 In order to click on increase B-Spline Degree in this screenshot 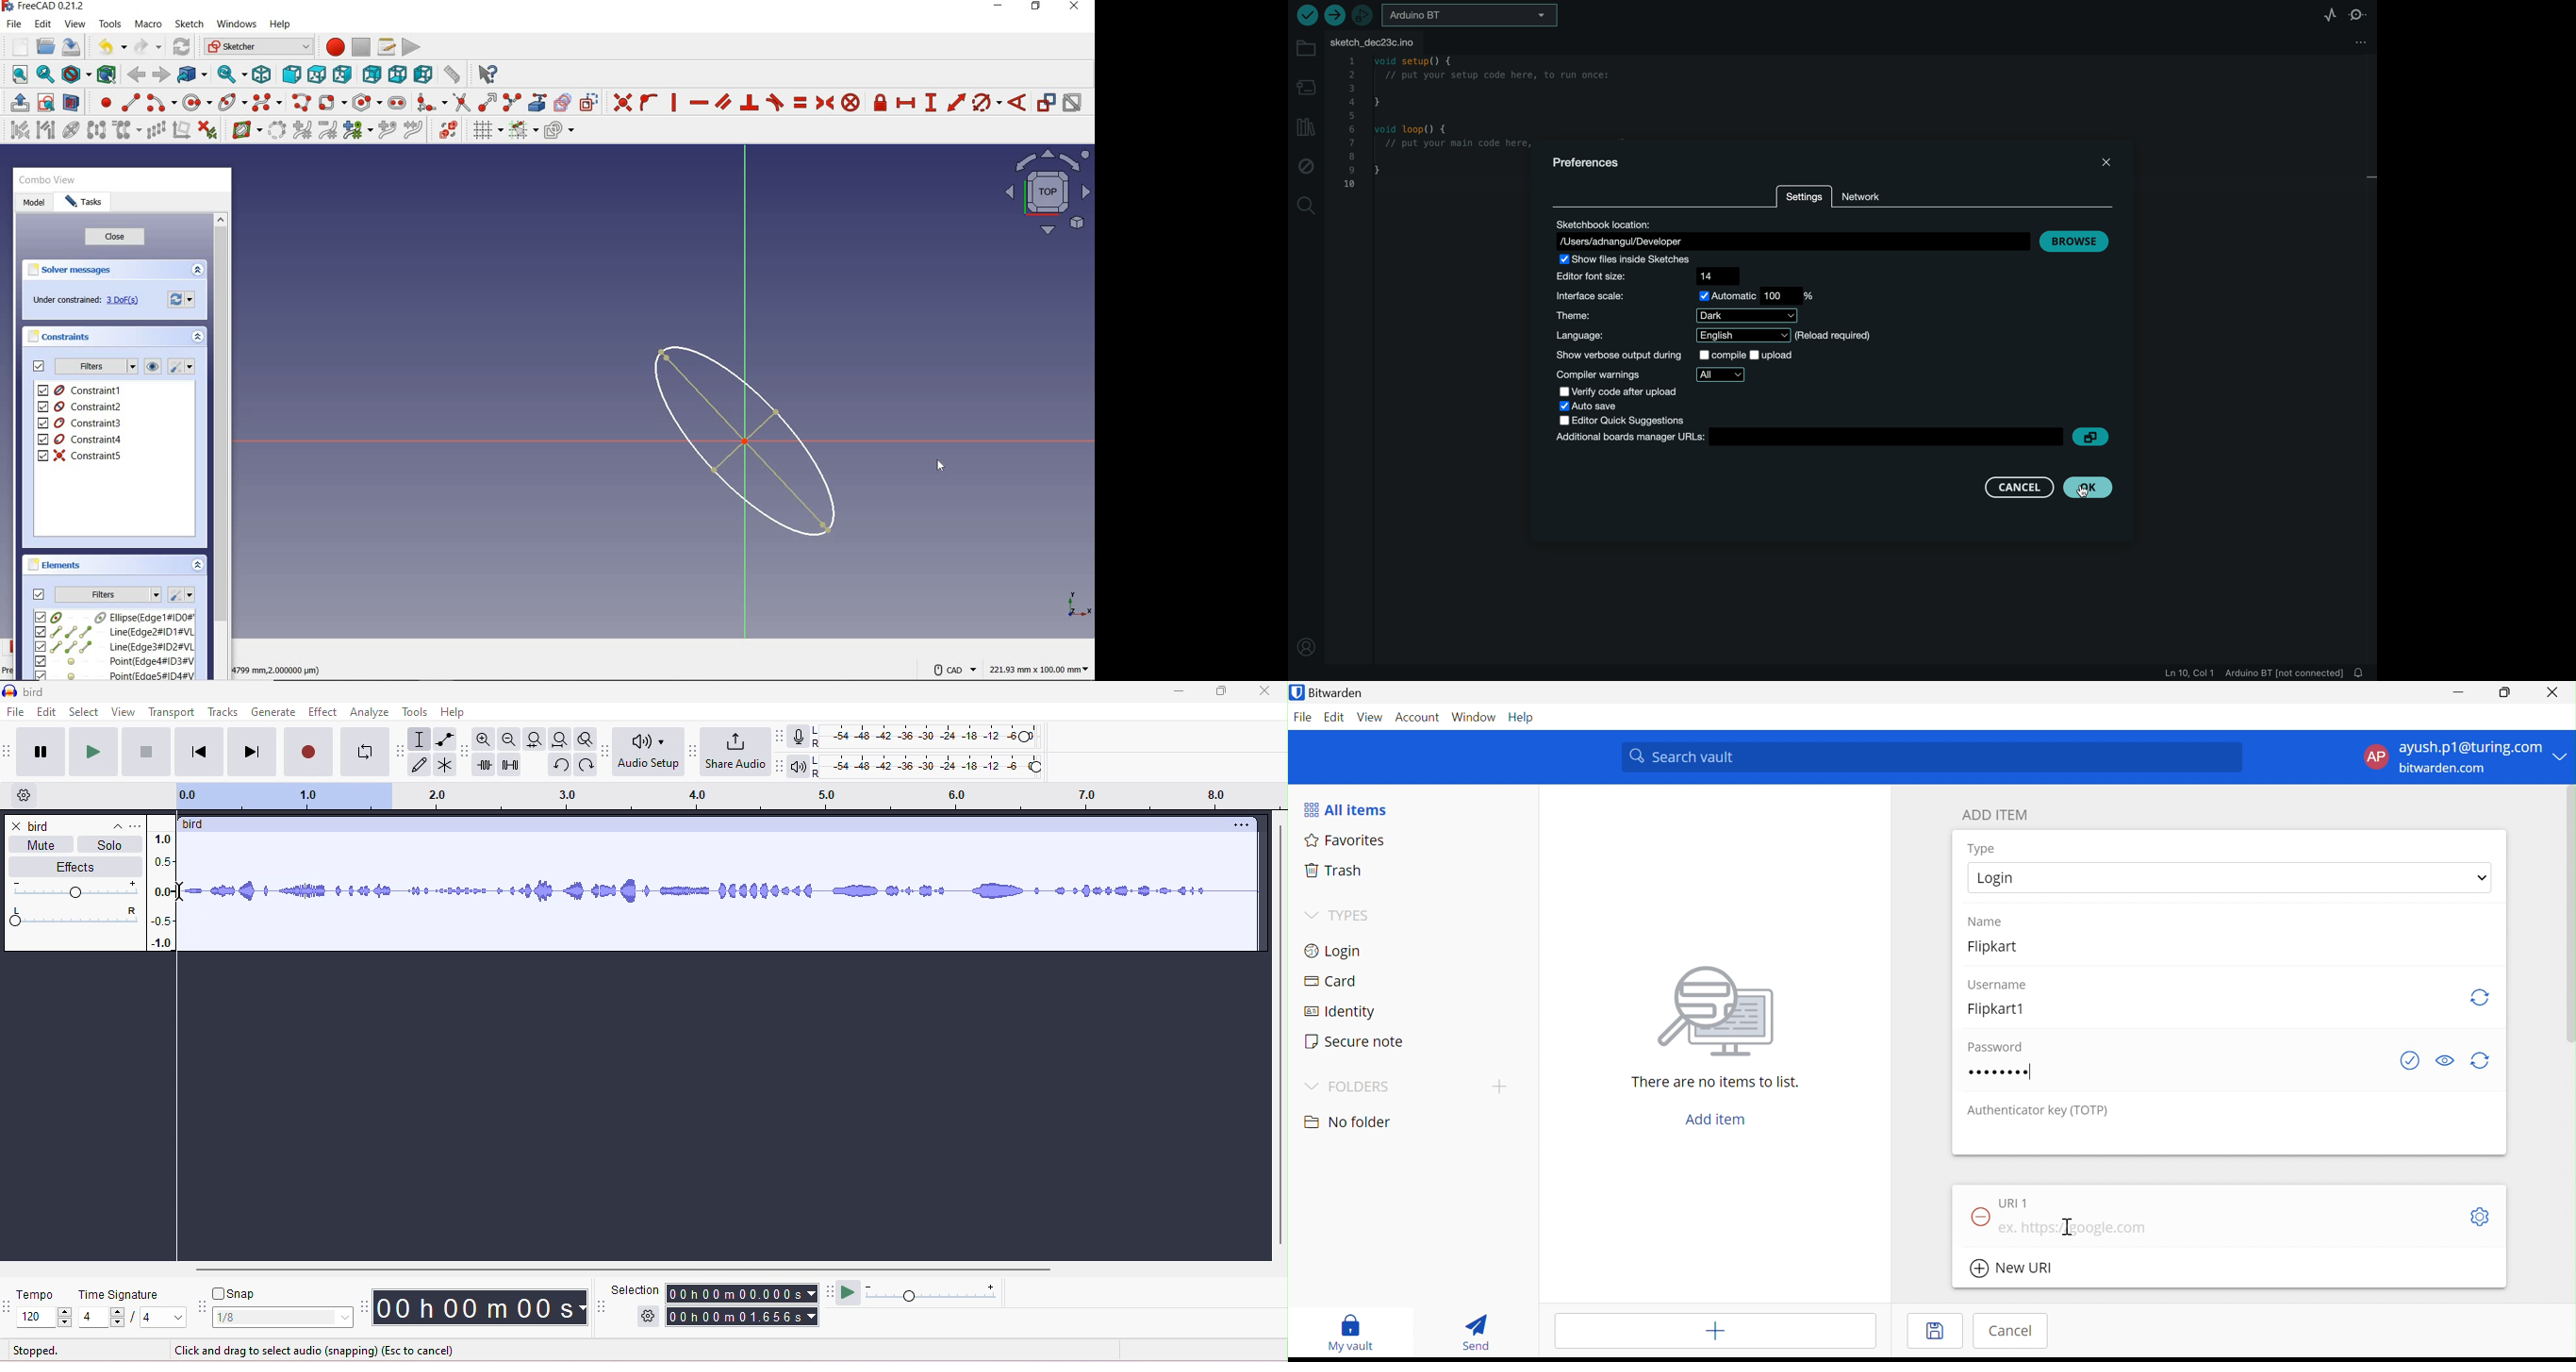, I will do `click(301, 130)`.